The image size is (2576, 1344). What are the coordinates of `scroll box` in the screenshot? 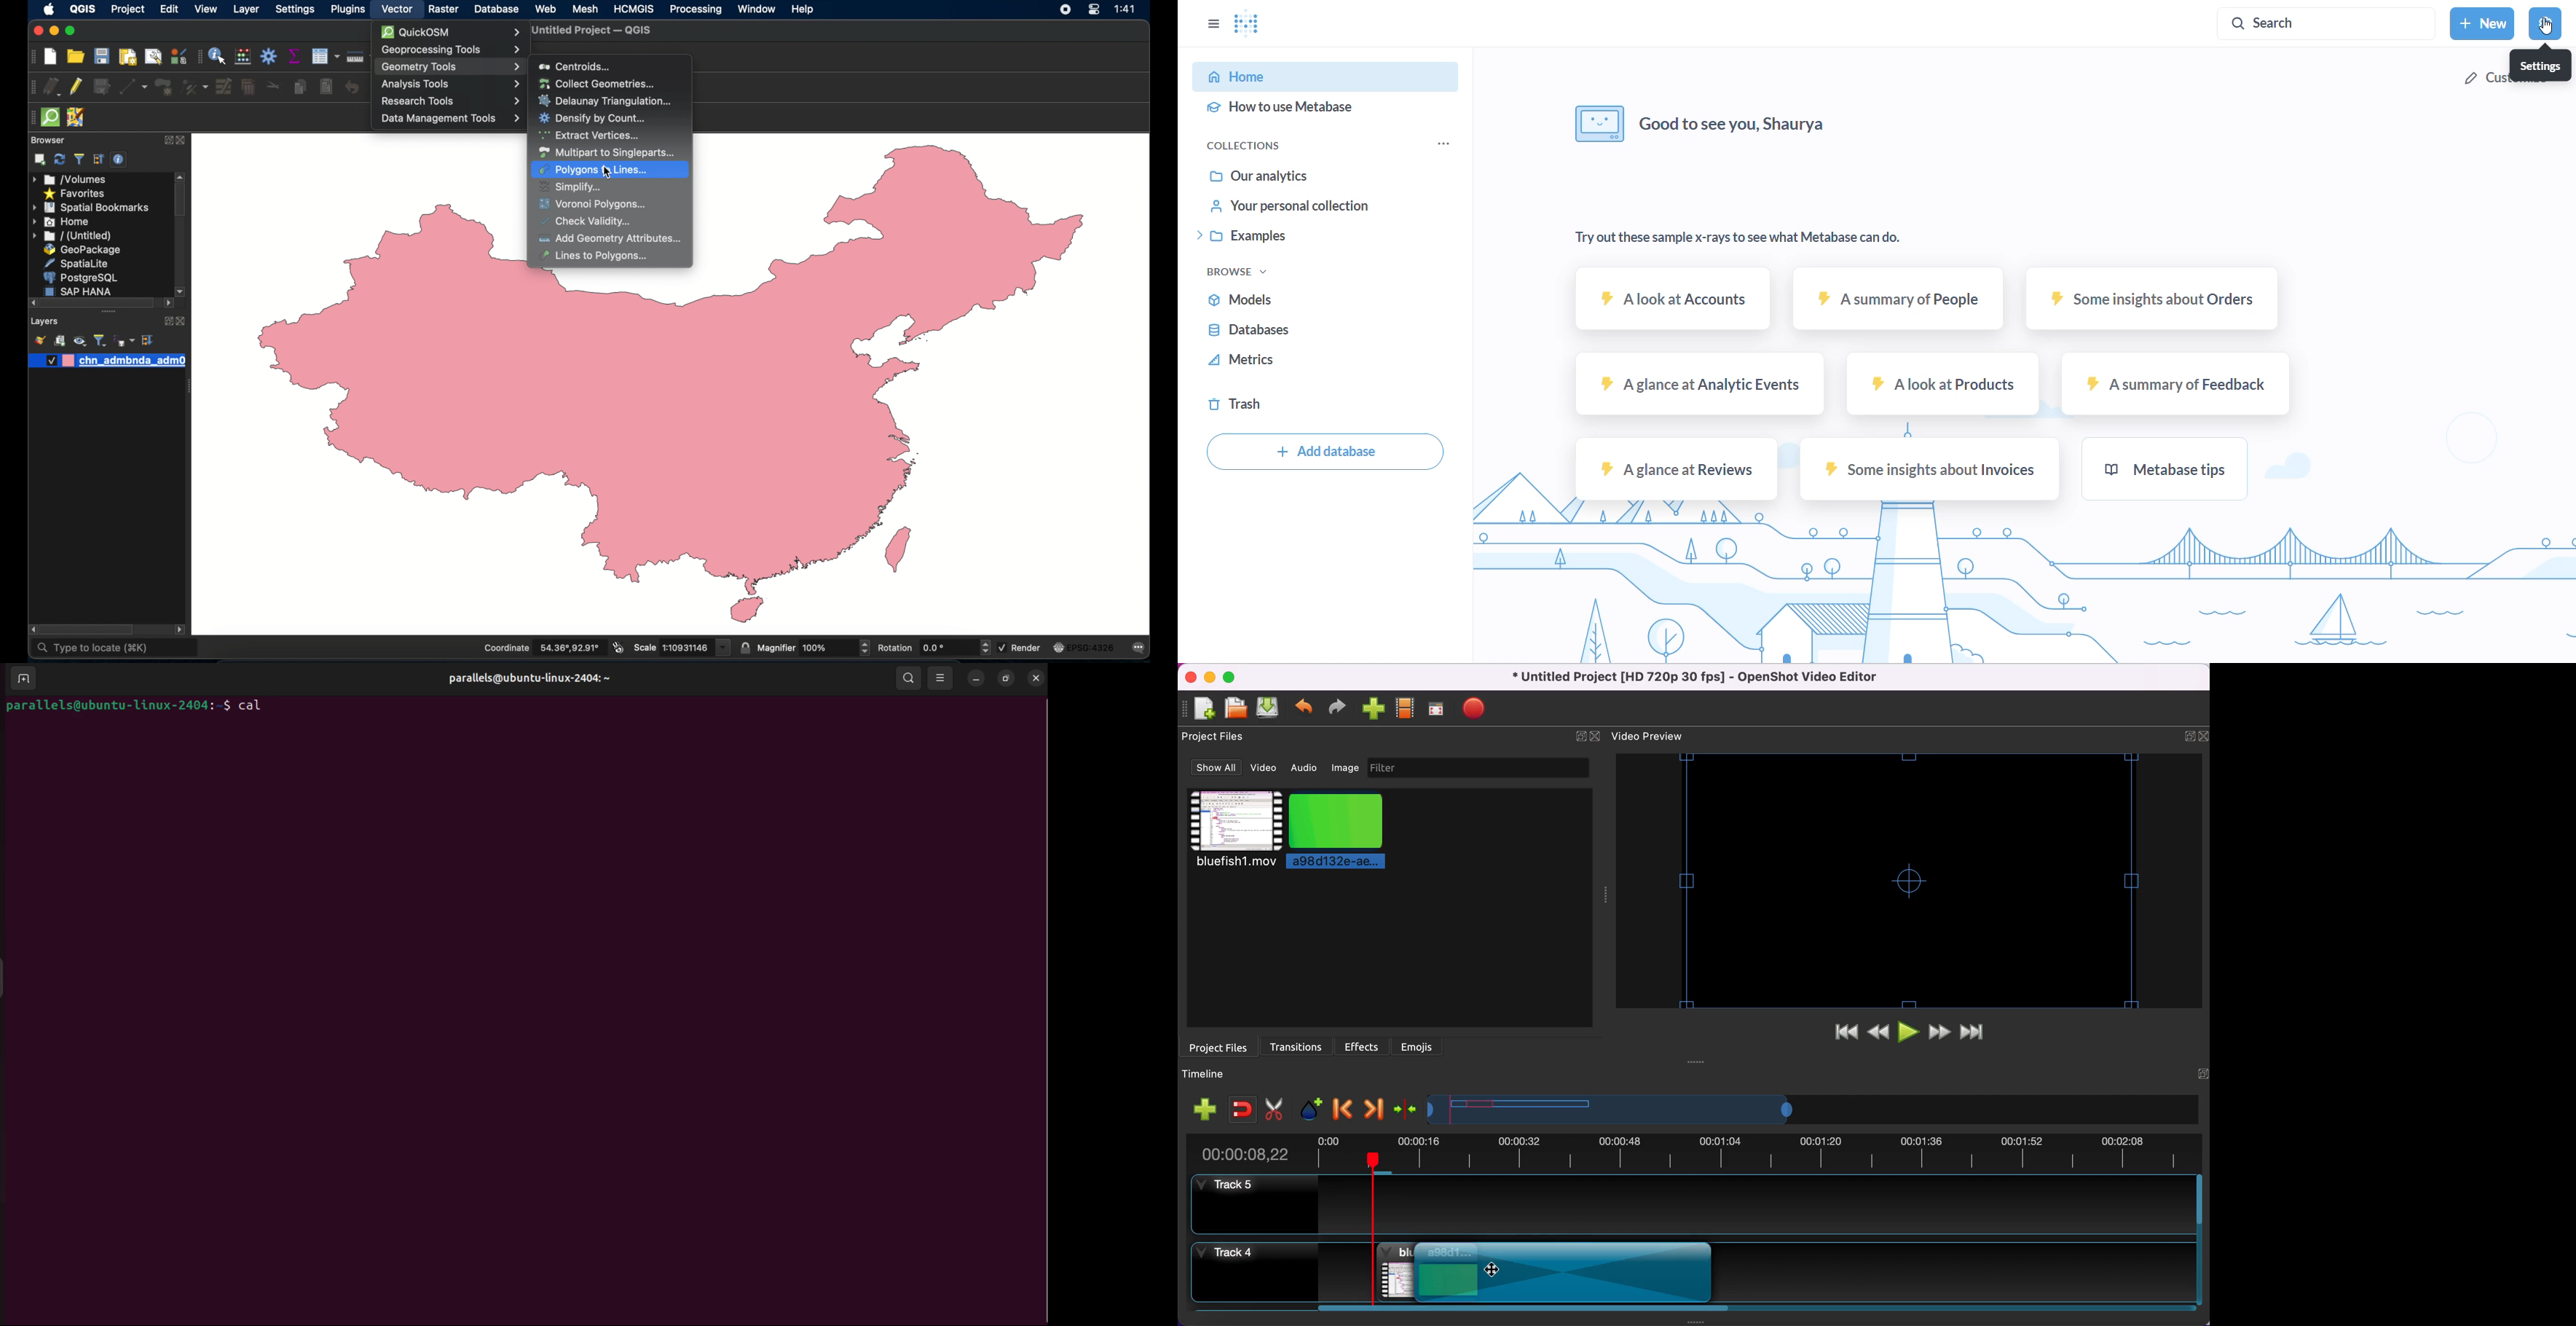 It's located at (87, 629).